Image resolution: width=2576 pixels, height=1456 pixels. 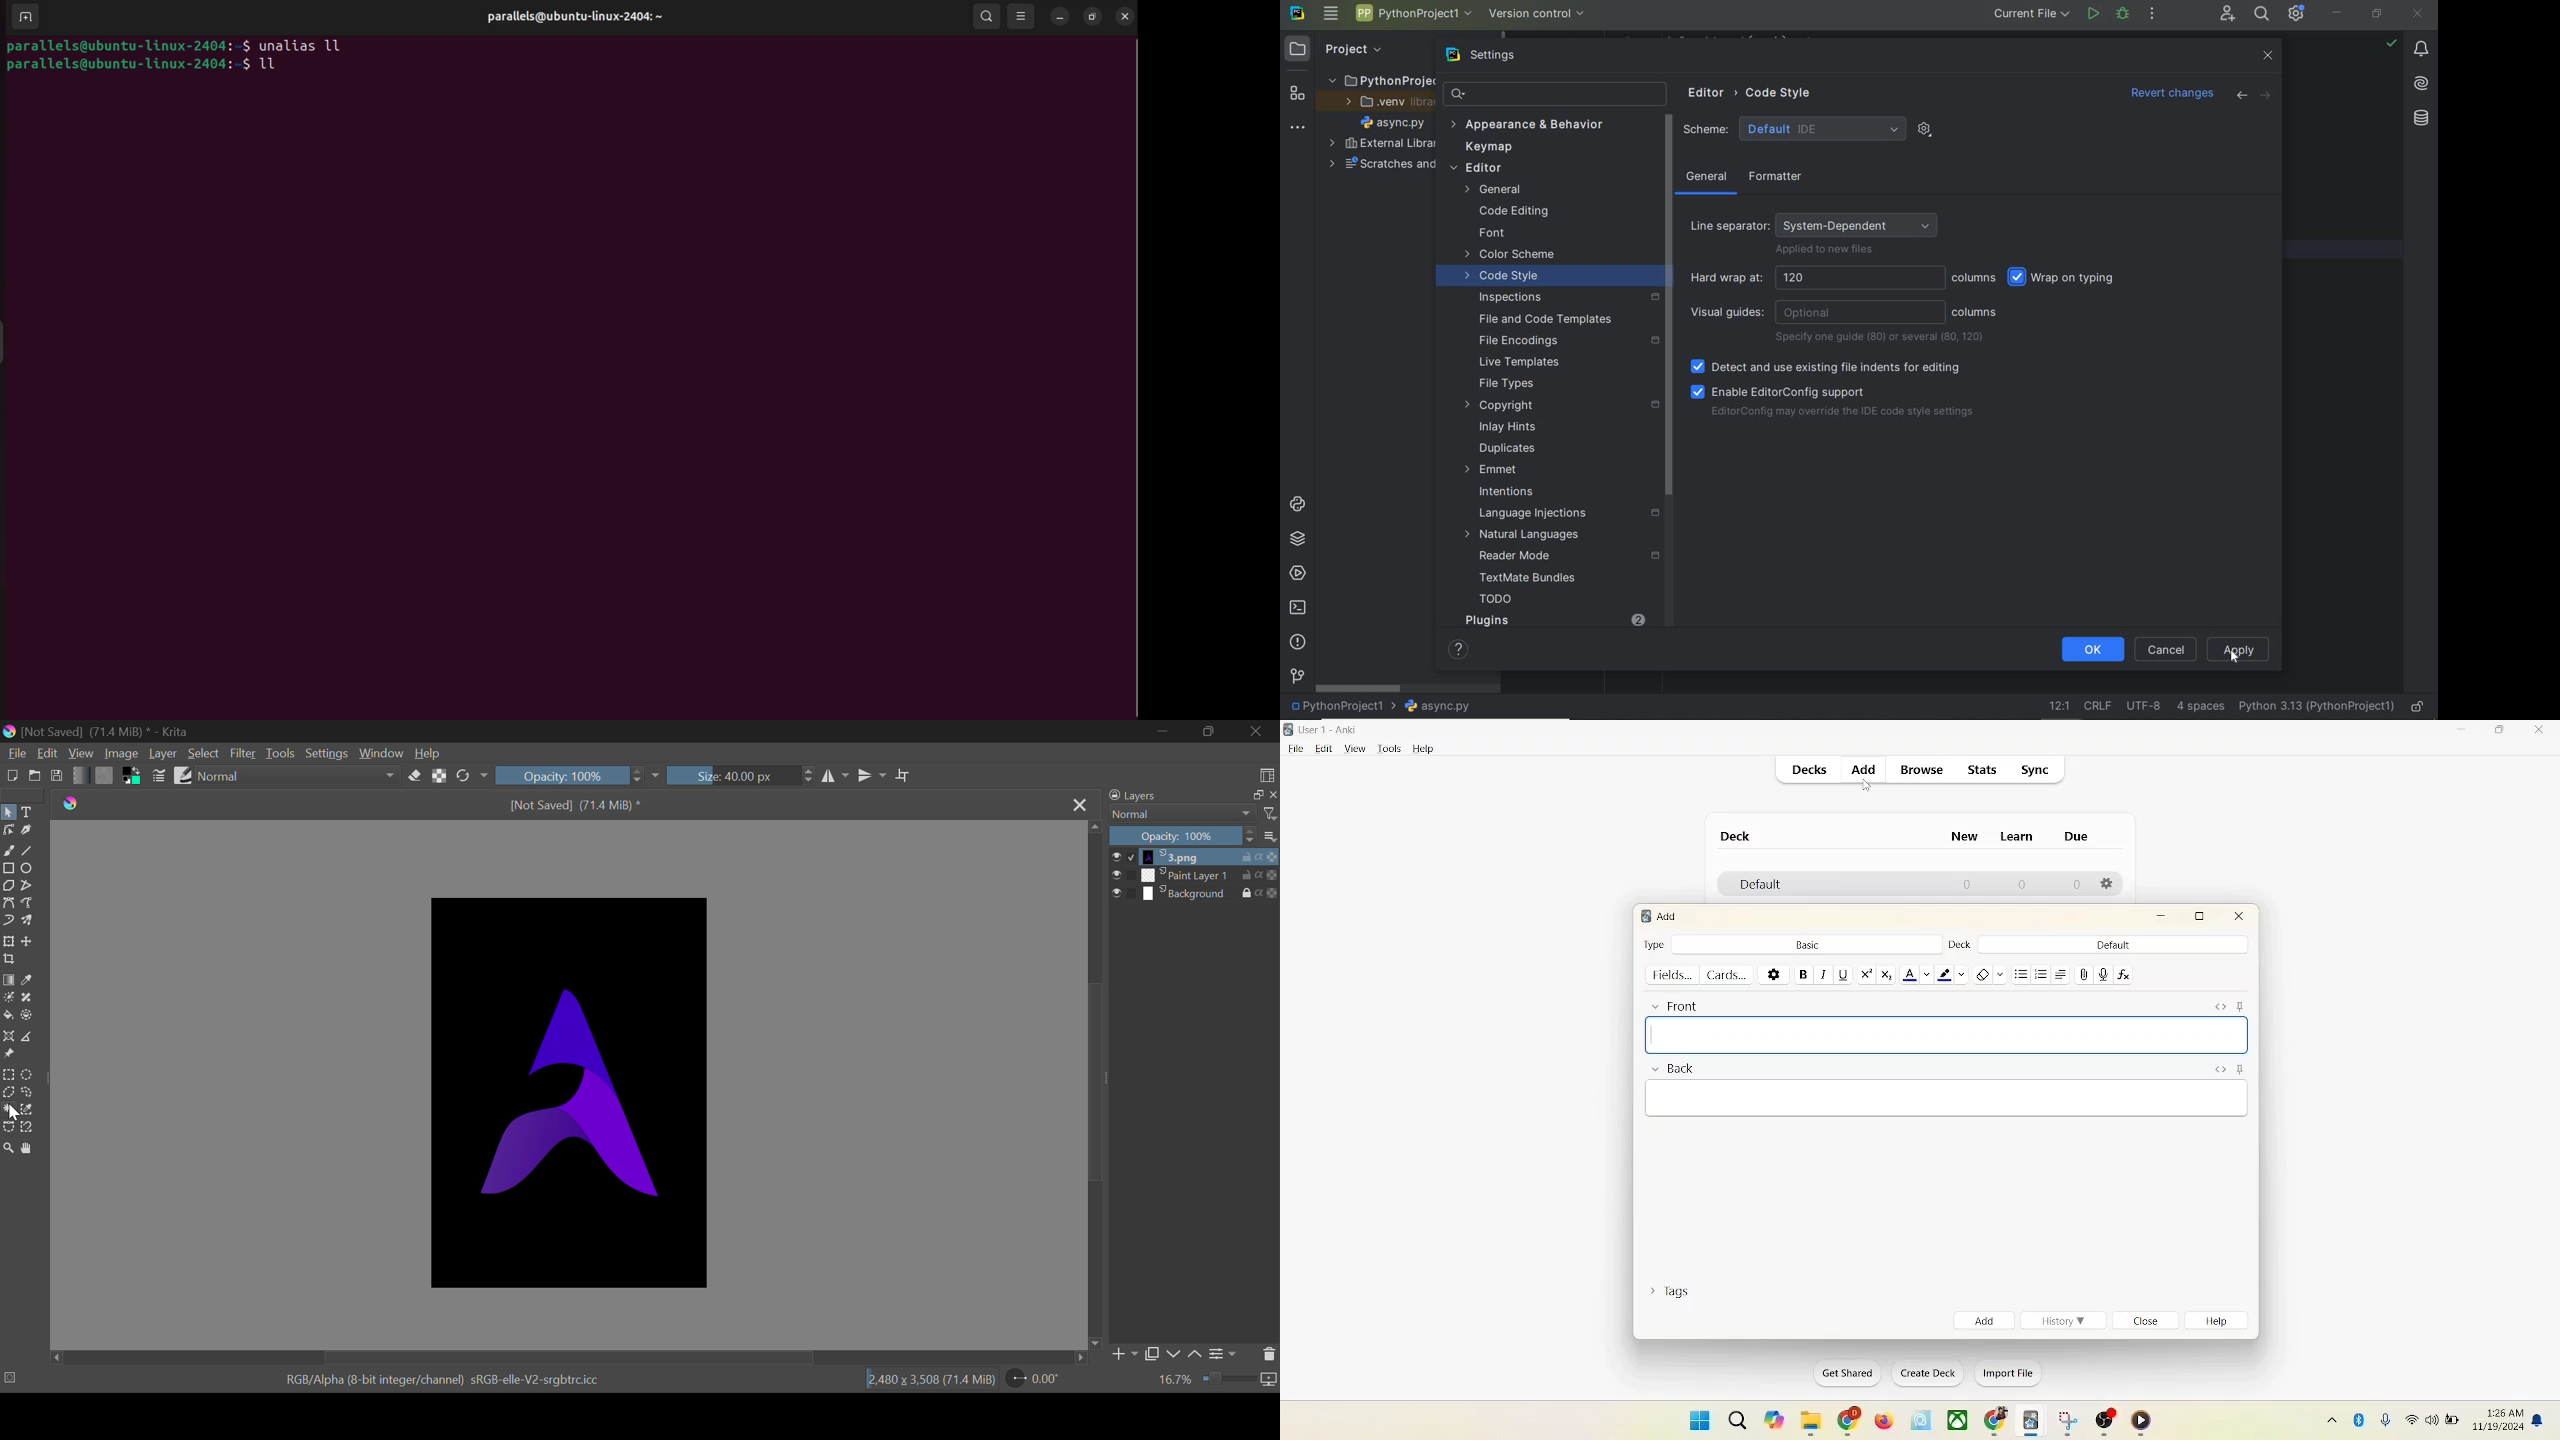 What do you see at coordinates (1122, 894) in the screenshot?
I see `checkbox` at bounding box center [1122, 894].